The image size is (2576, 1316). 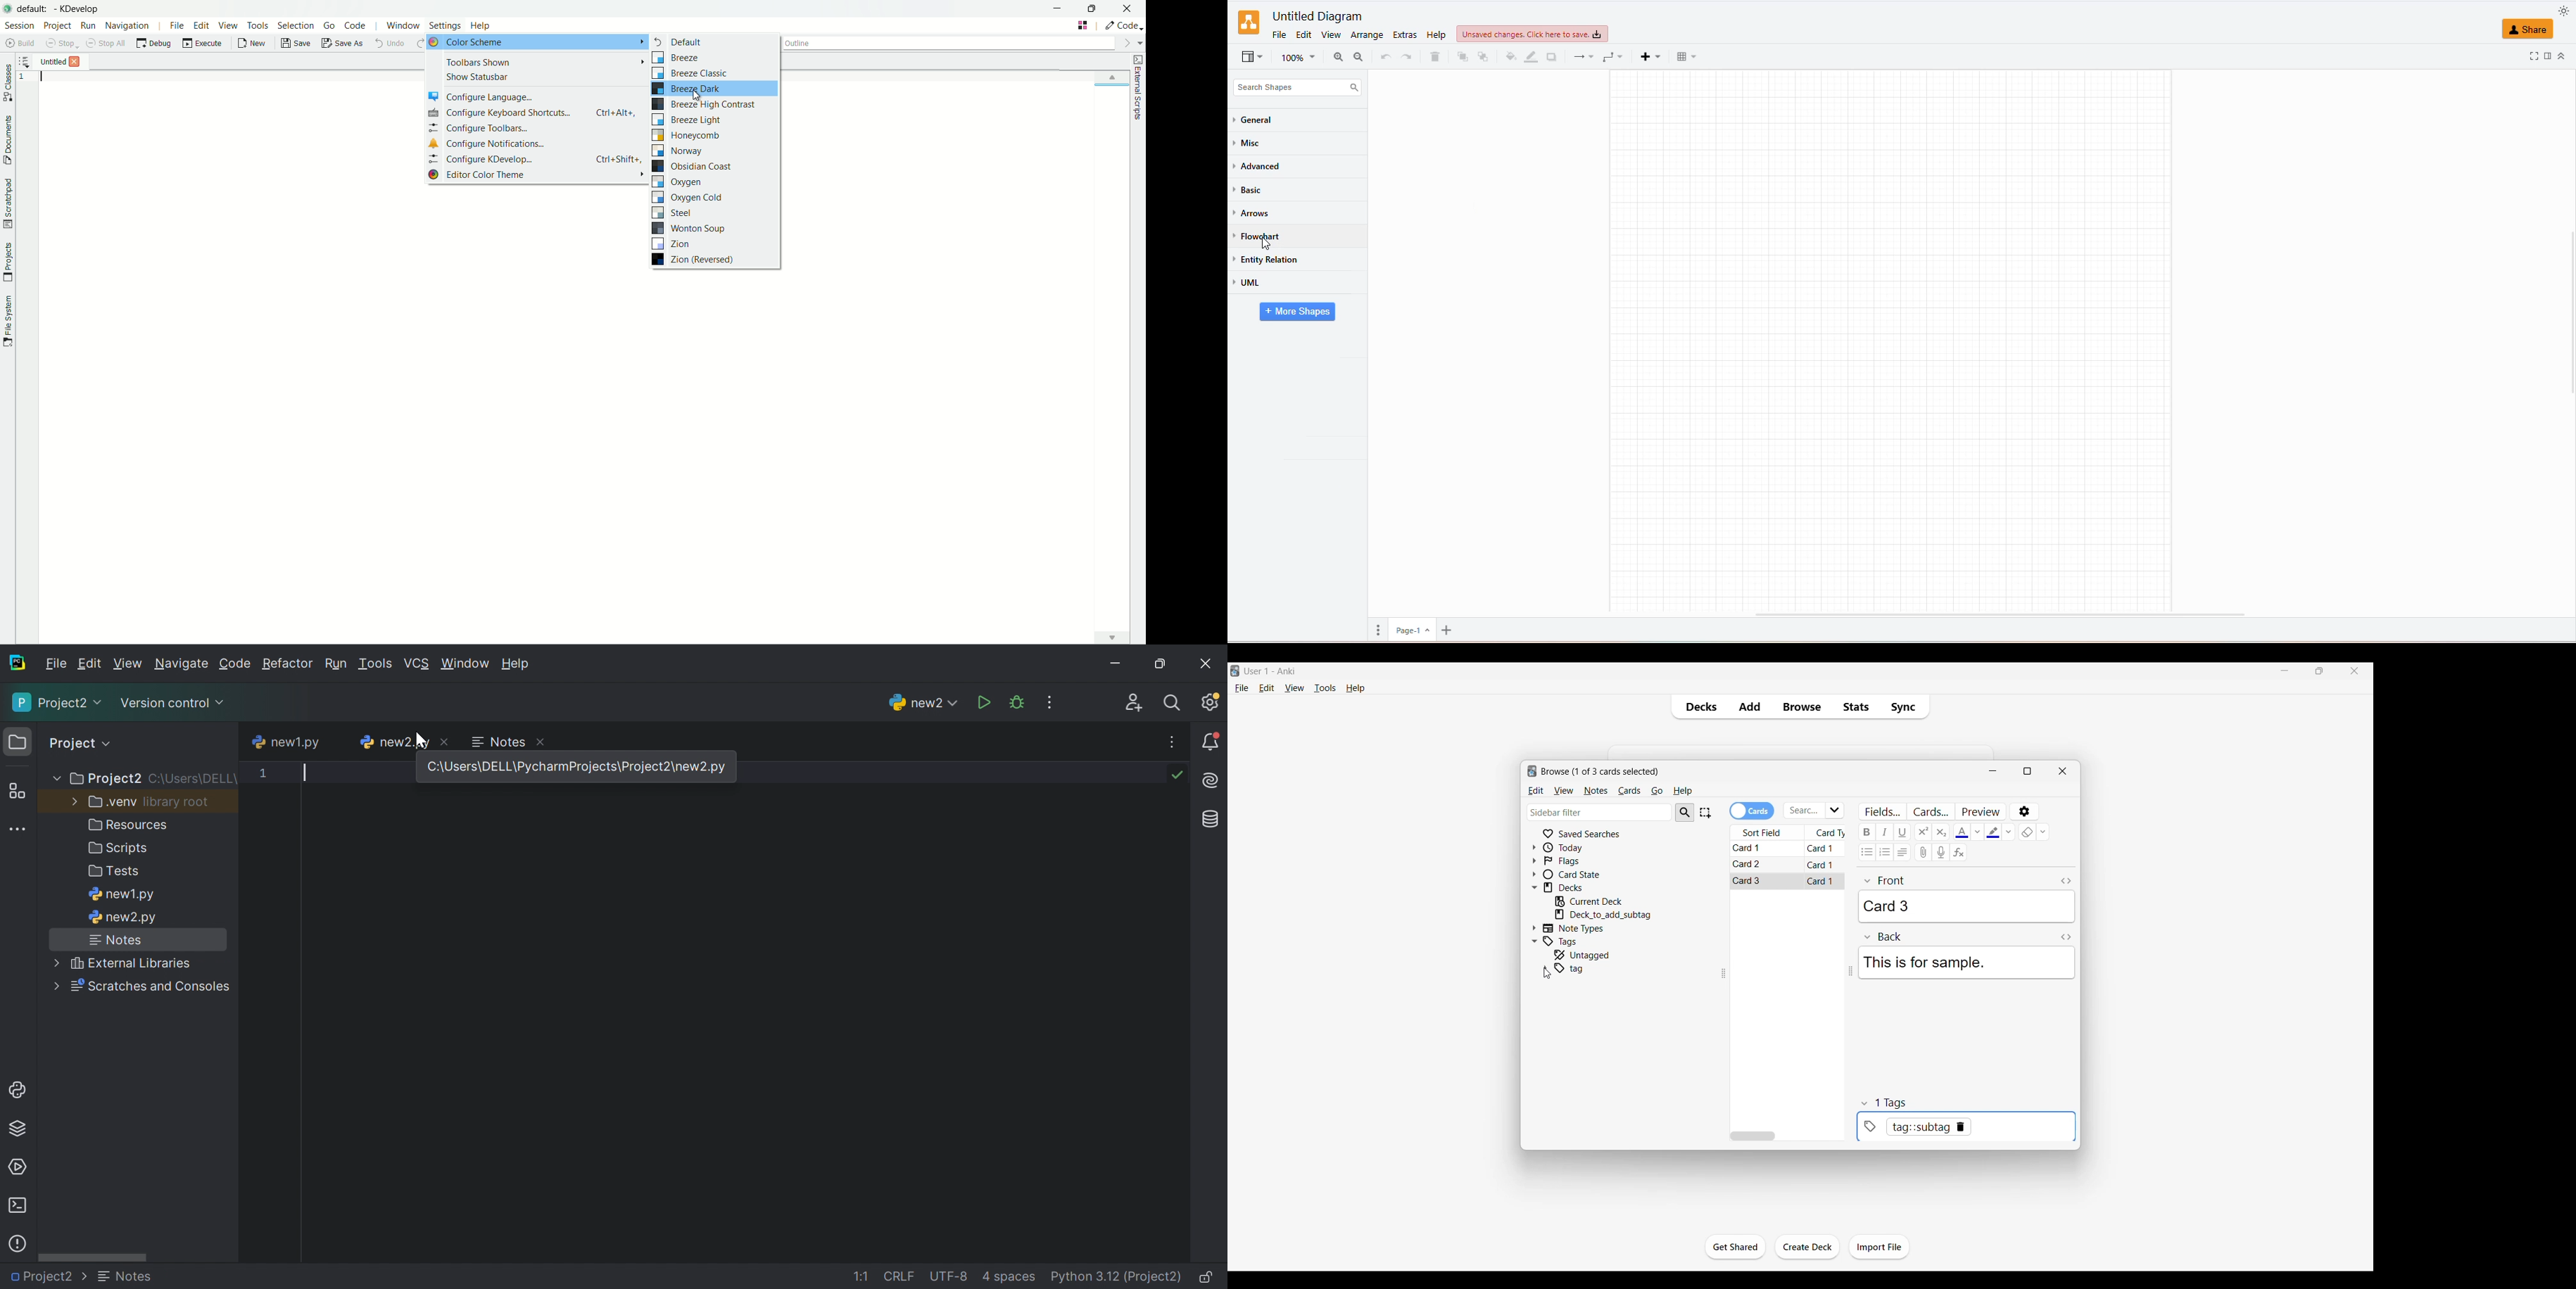 I want to click on Show window in, so click(x=2028, y=771).